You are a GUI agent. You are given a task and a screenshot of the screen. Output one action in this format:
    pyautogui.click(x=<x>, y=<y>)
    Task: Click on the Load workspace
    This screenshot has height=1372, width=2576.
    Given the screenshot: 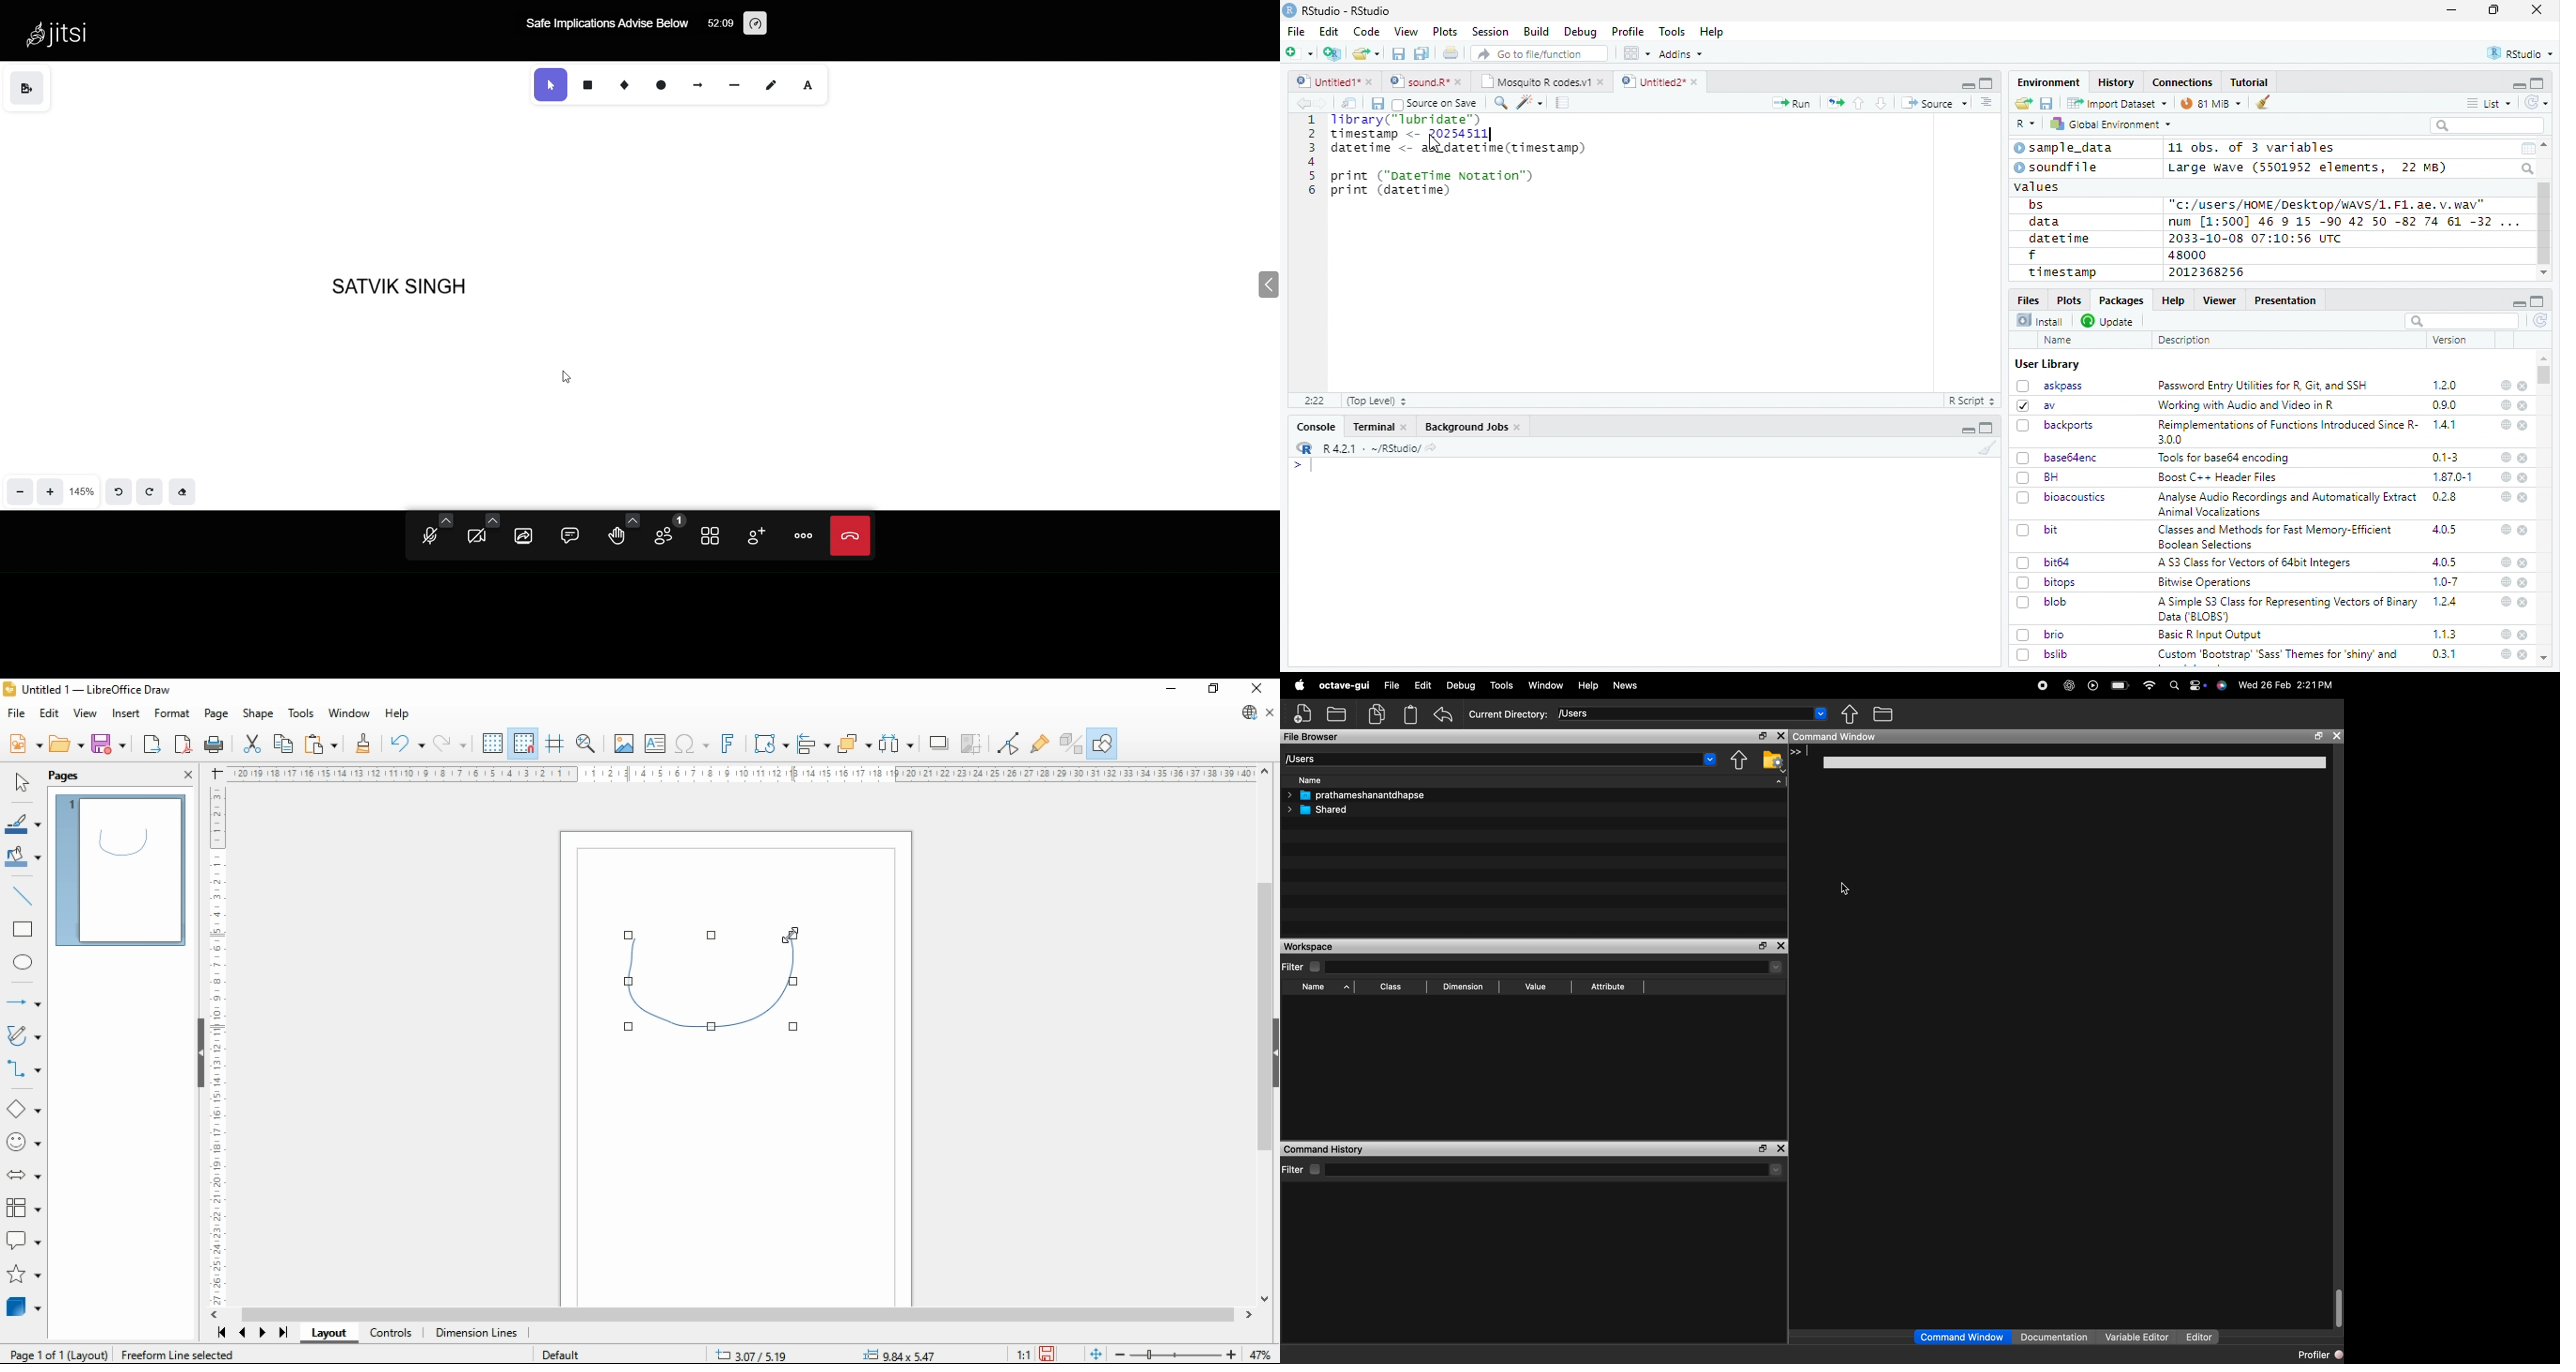 What is the action you would take?
    pyautogui.click(x=2024, y=104)
    